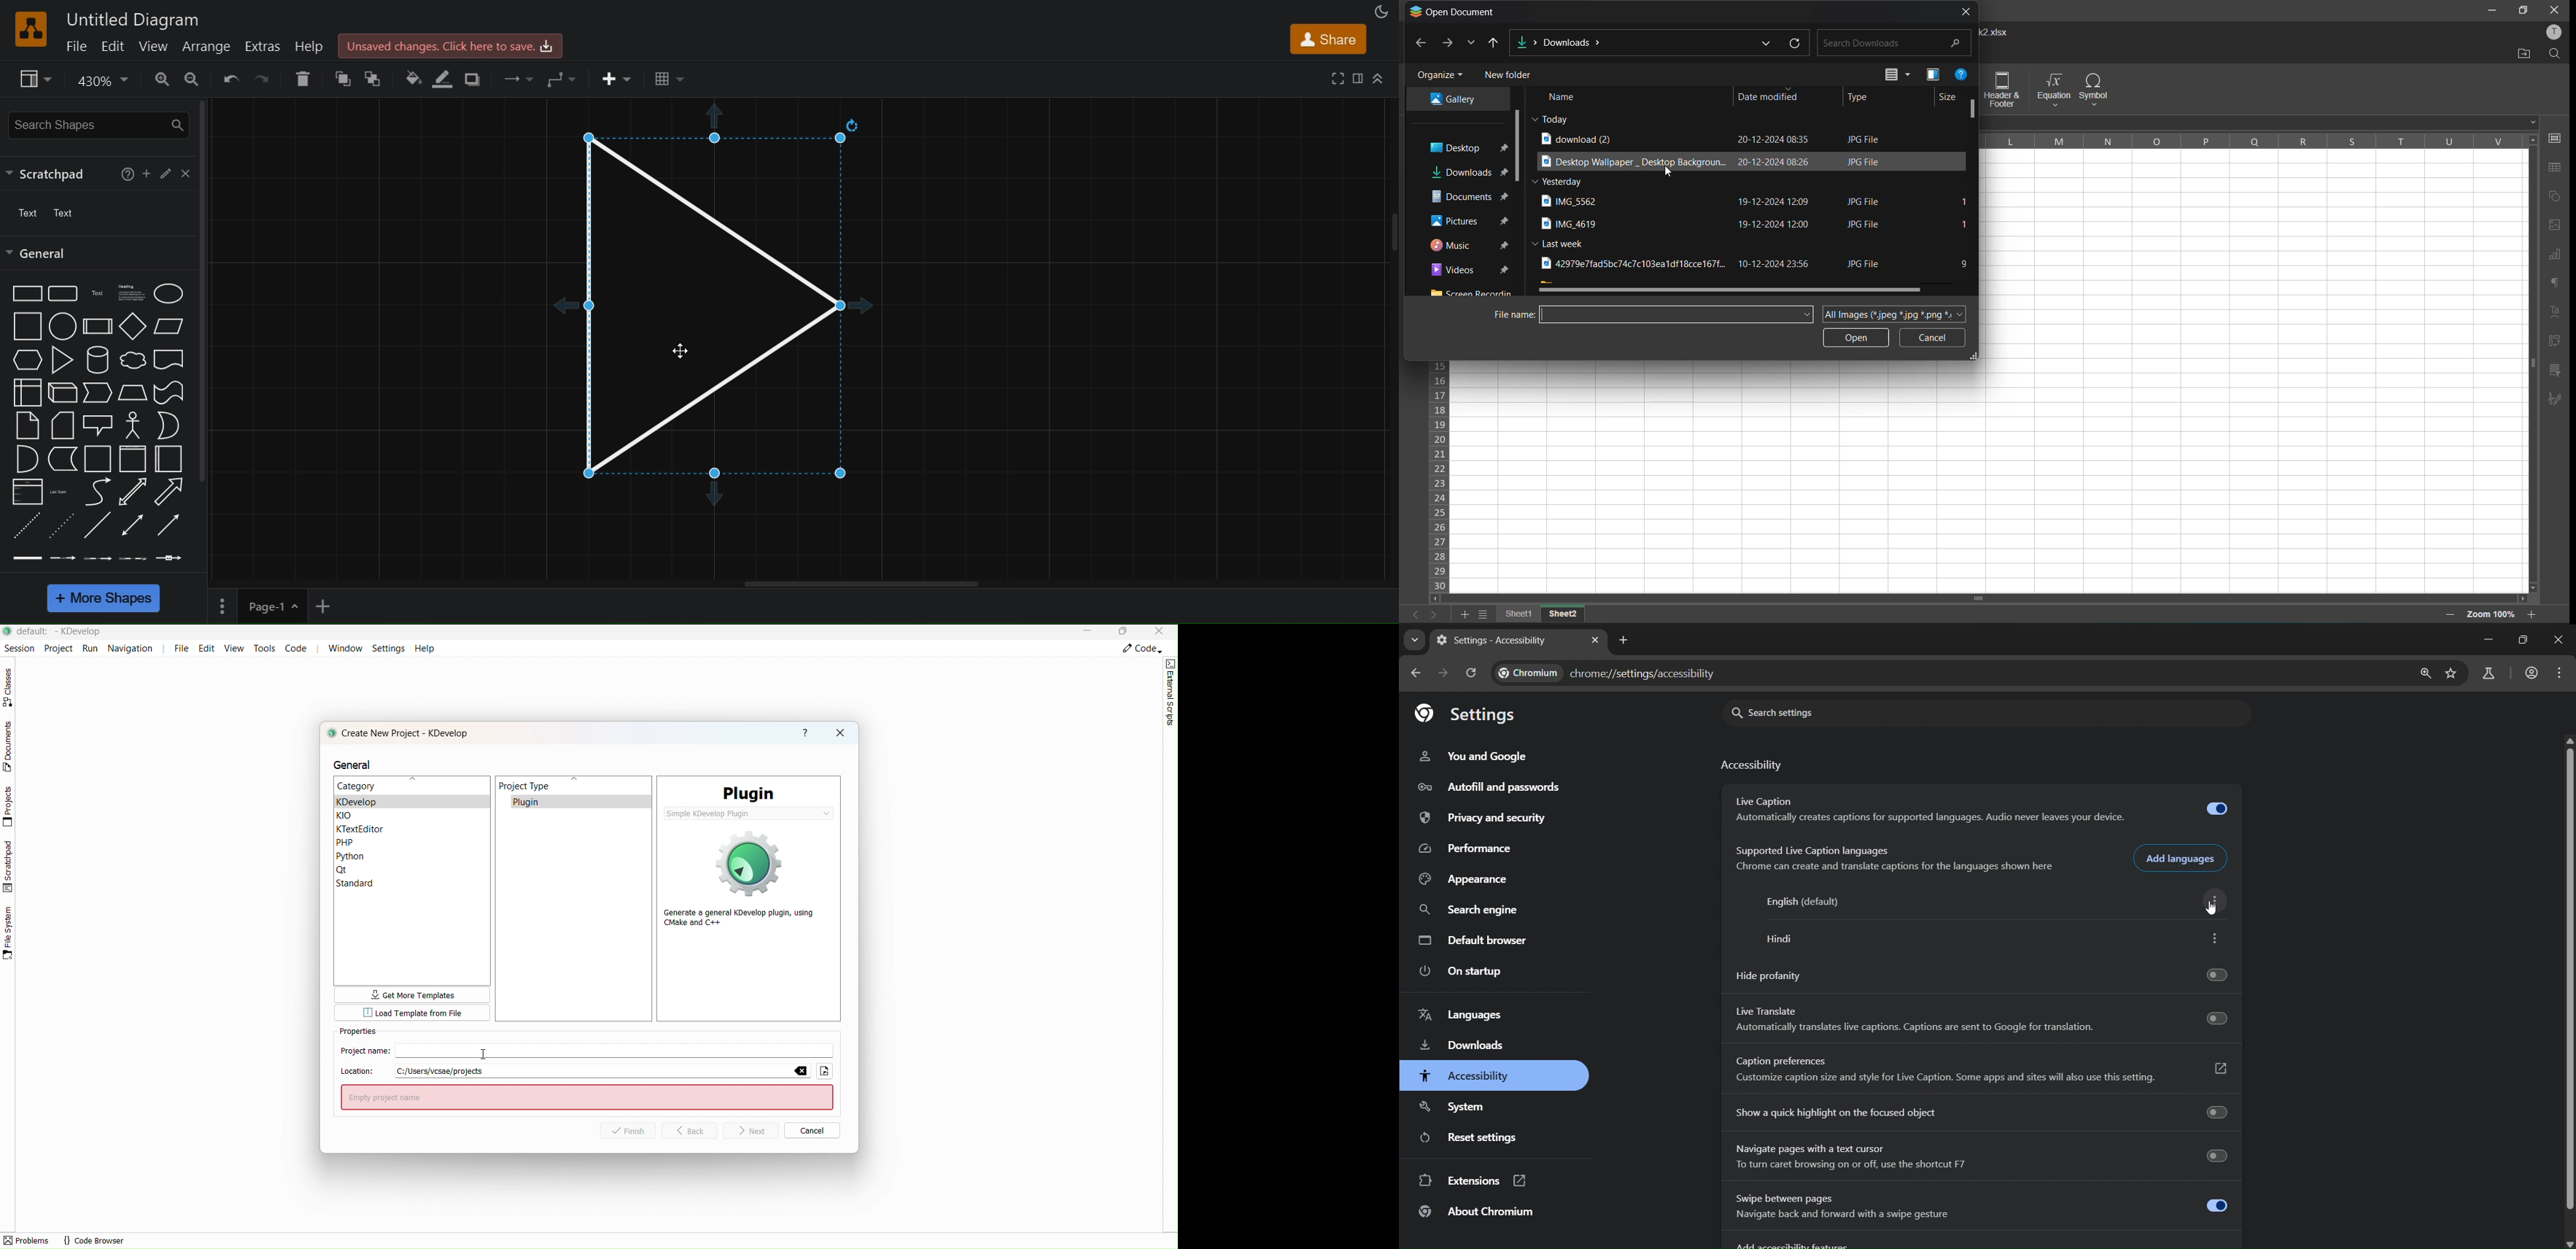 Image resolution: width=2576 pixels, height=1260 pixels. Describe the element at coordinates (1379, 11) in the screenshot. I see `appearance` at that location.